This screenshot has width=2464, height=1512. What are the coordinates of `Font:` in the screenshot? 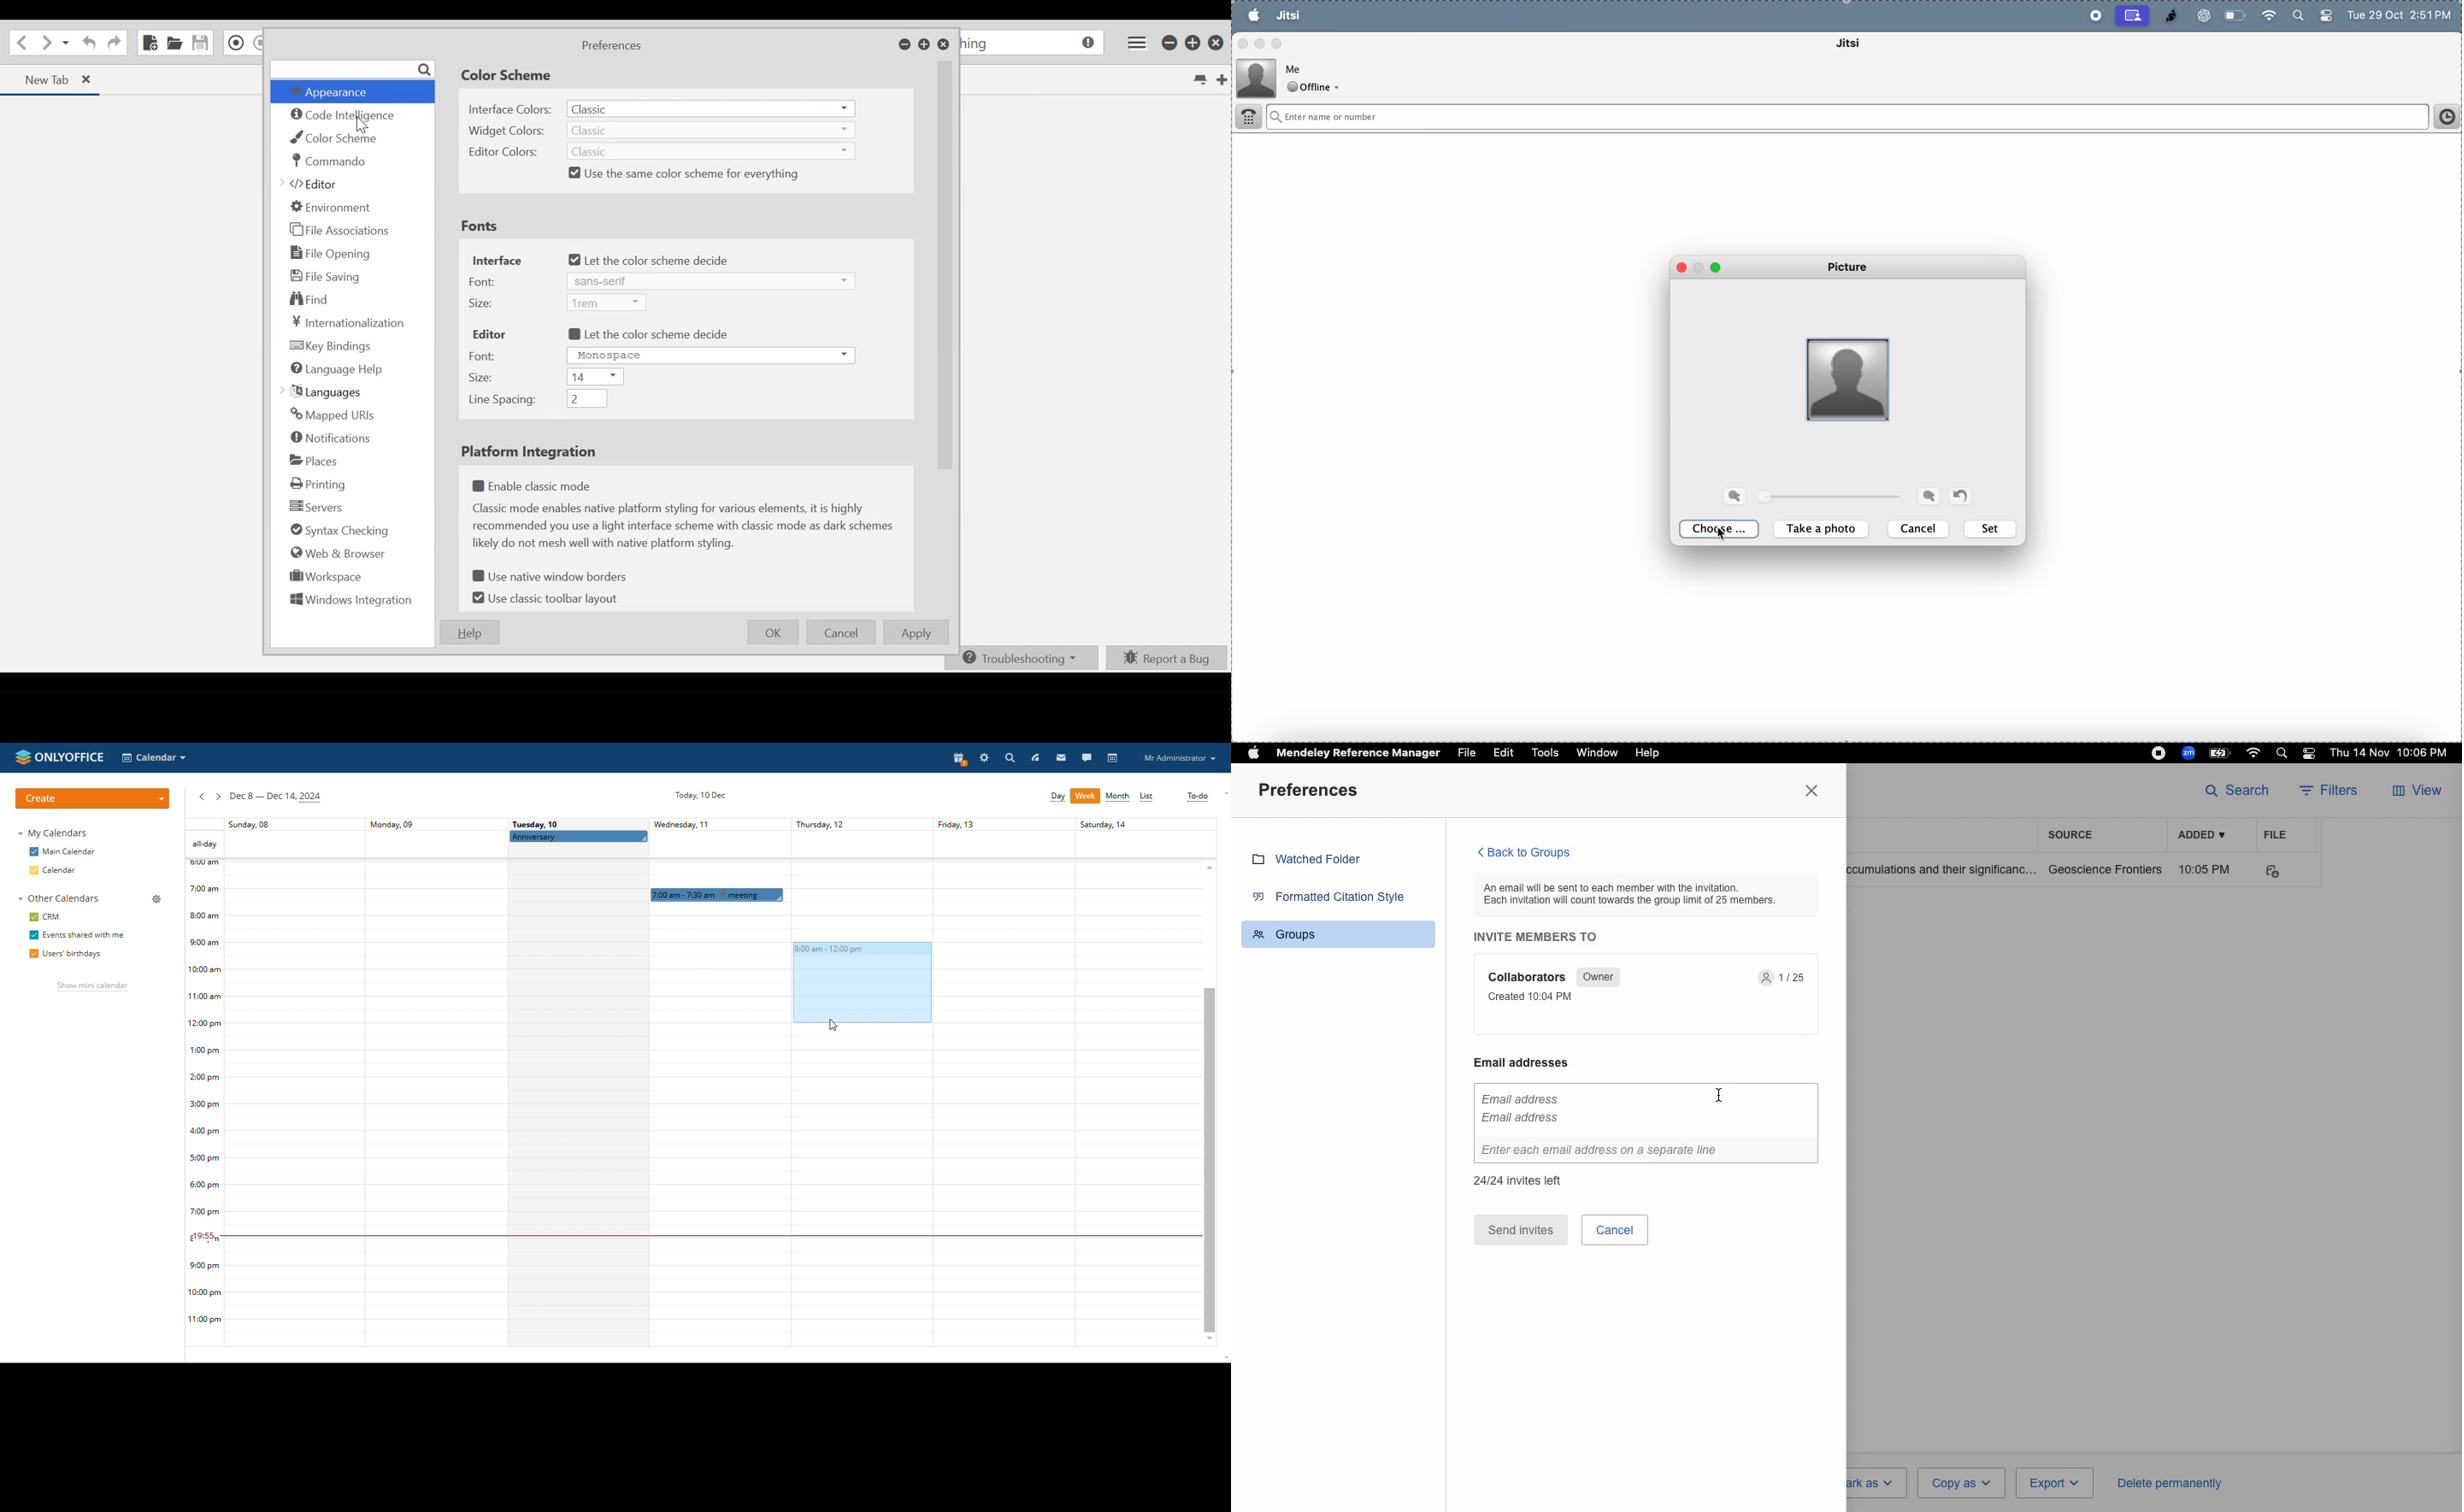 It's located at (483, 281).